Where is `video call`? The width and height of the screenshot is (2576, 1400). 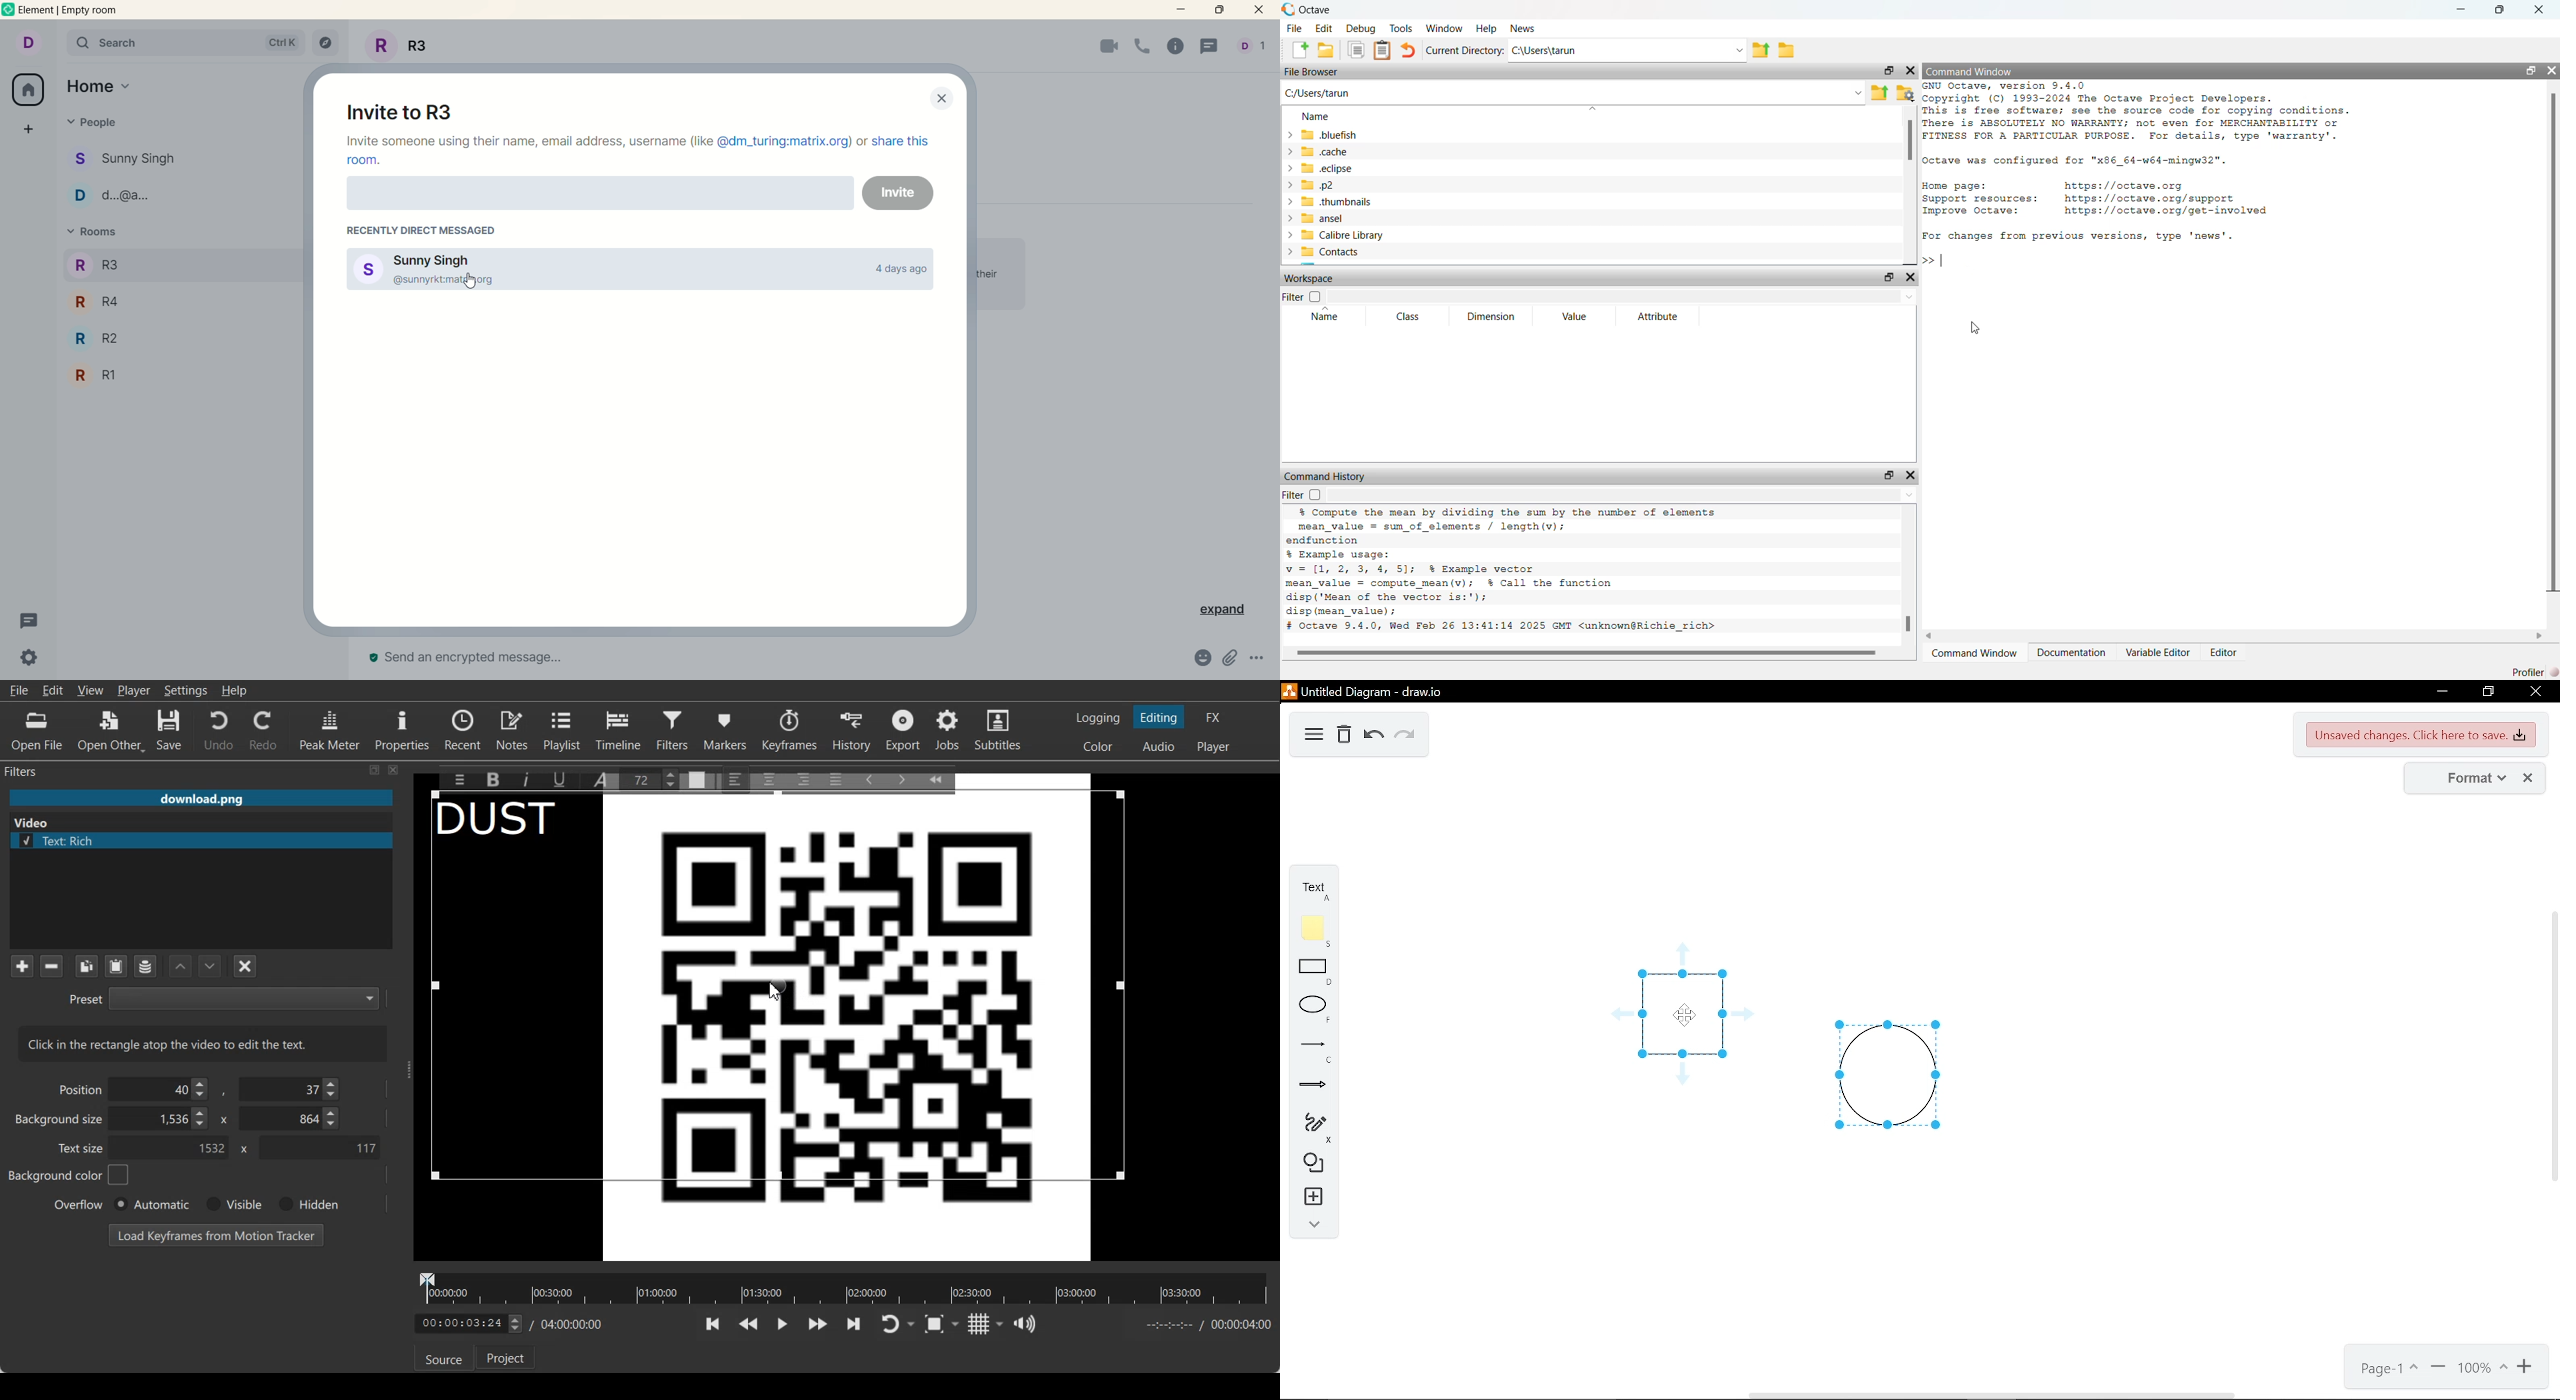
video call is located at coordinates (1102, 48).